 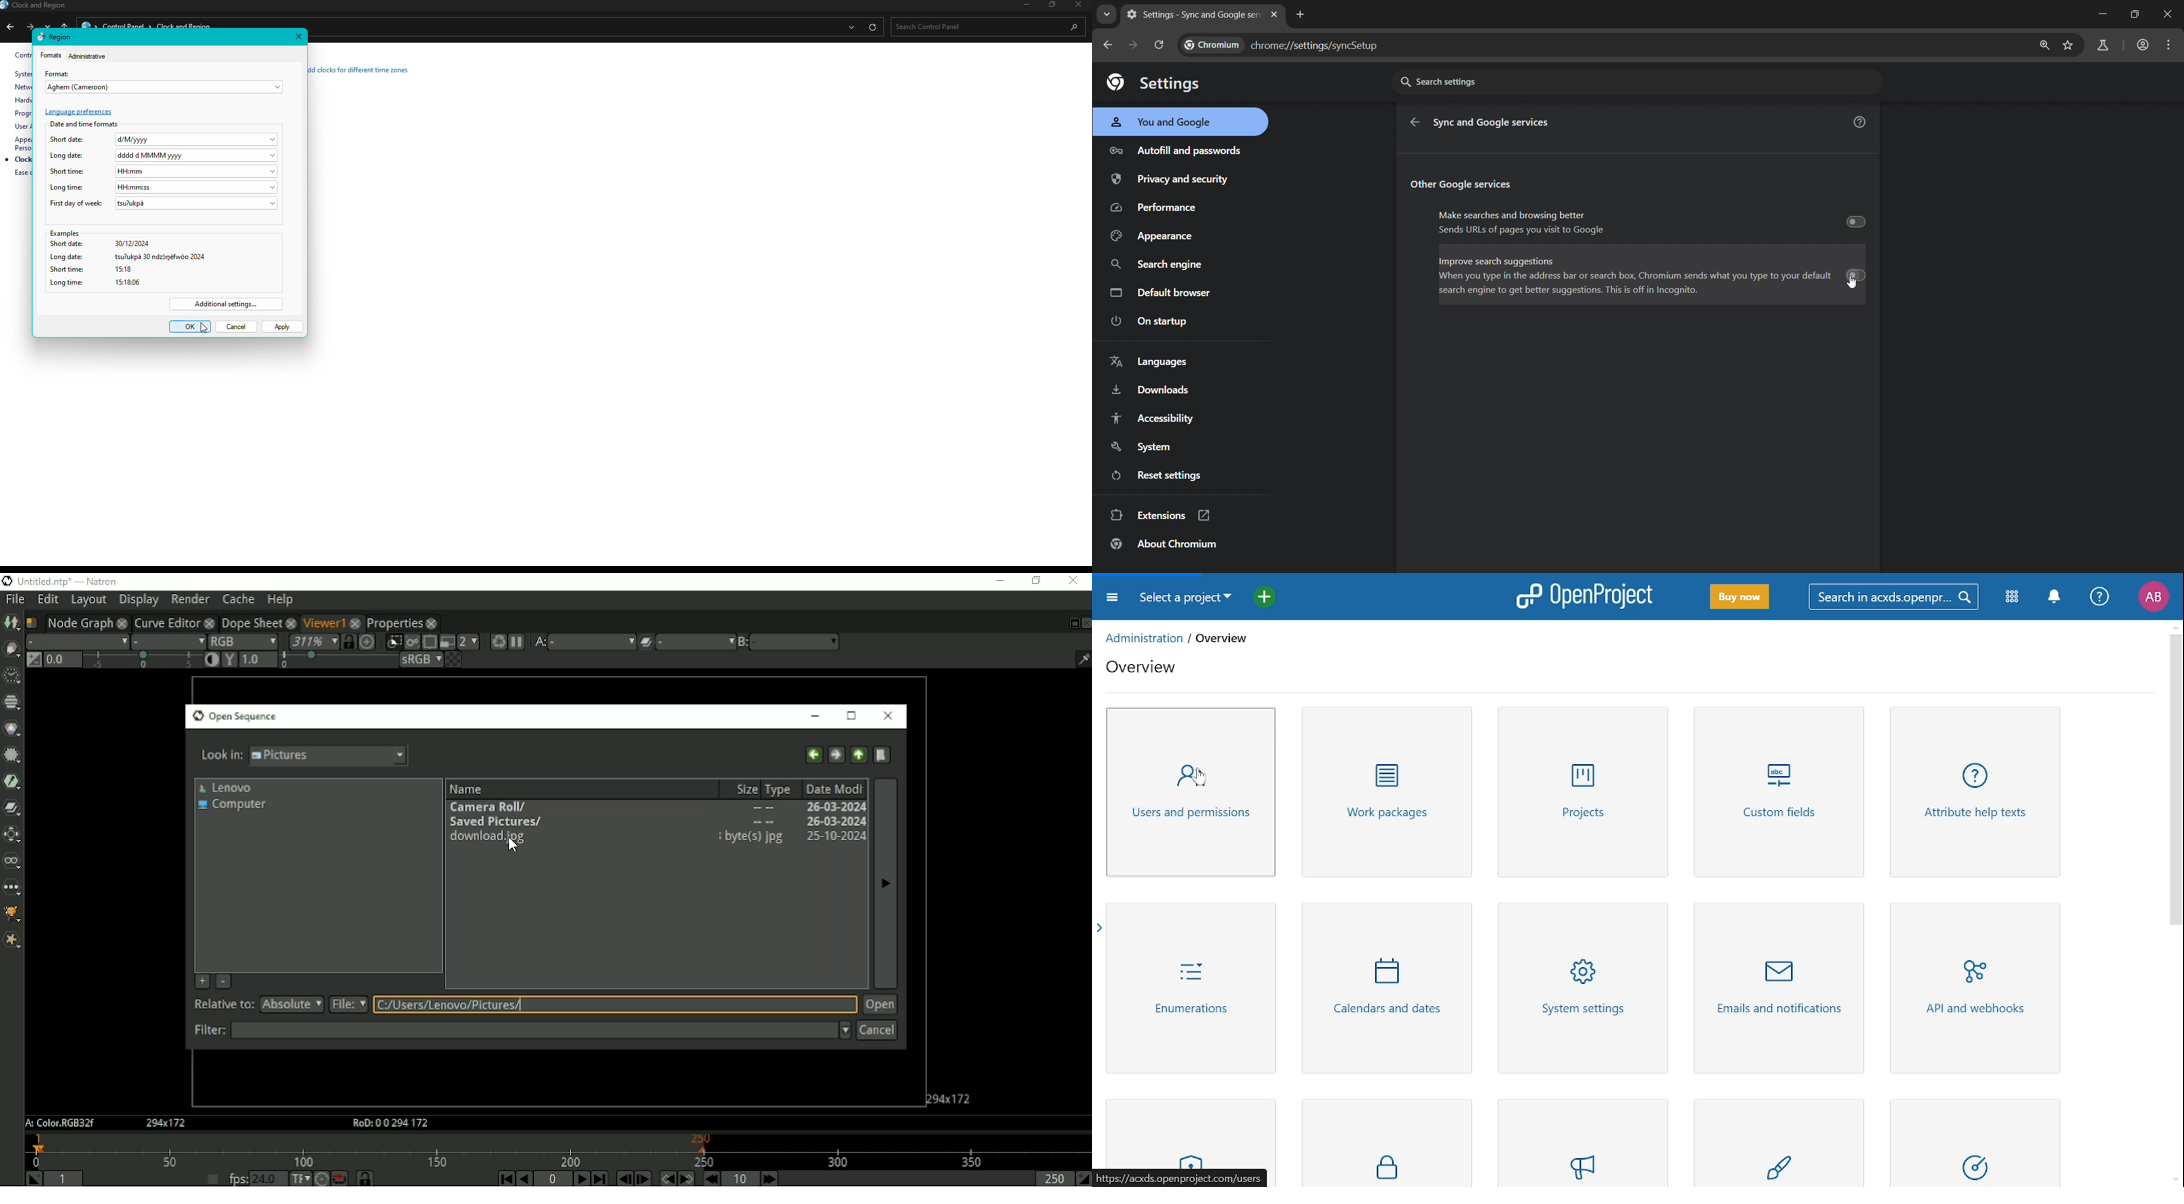 What do you see at coordinates (505, 1178) in the screenshot?
I see `First frame` at bounding box center [505, 1178].